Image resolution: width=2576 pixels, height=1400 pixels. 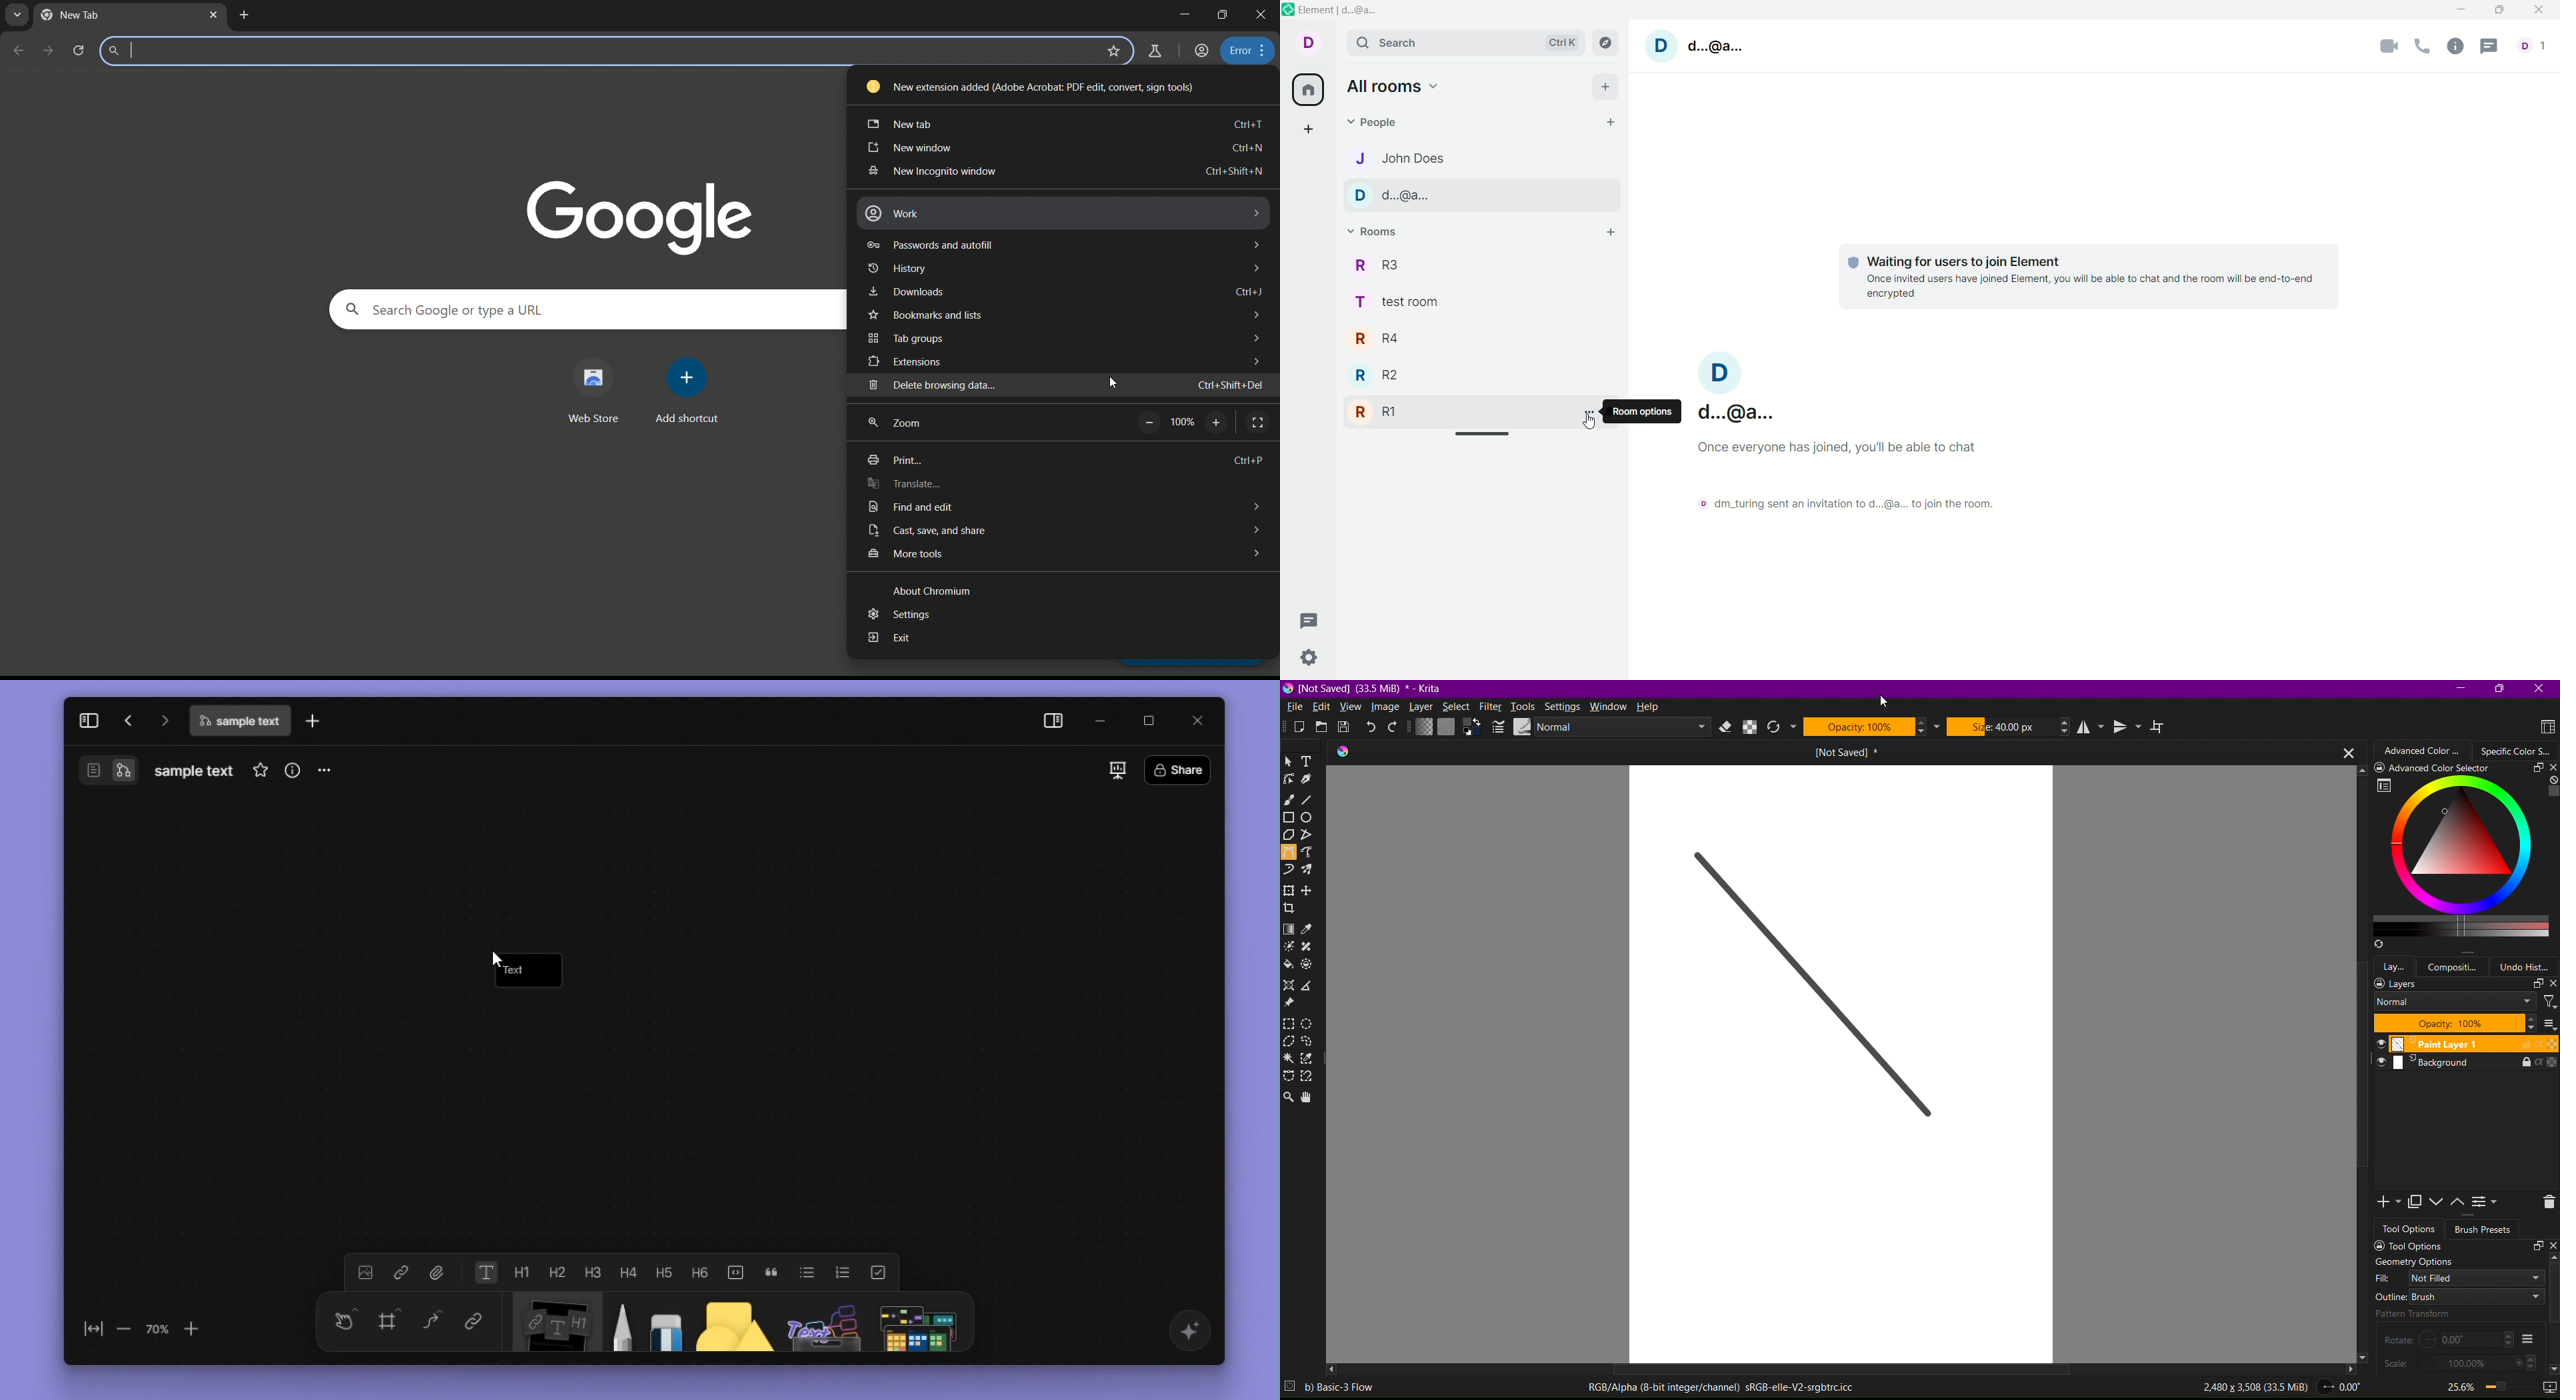 What do you see at coordinates (1220, 15) in the screenshot?
I see `restore down` at bounding box center [1220, 15].